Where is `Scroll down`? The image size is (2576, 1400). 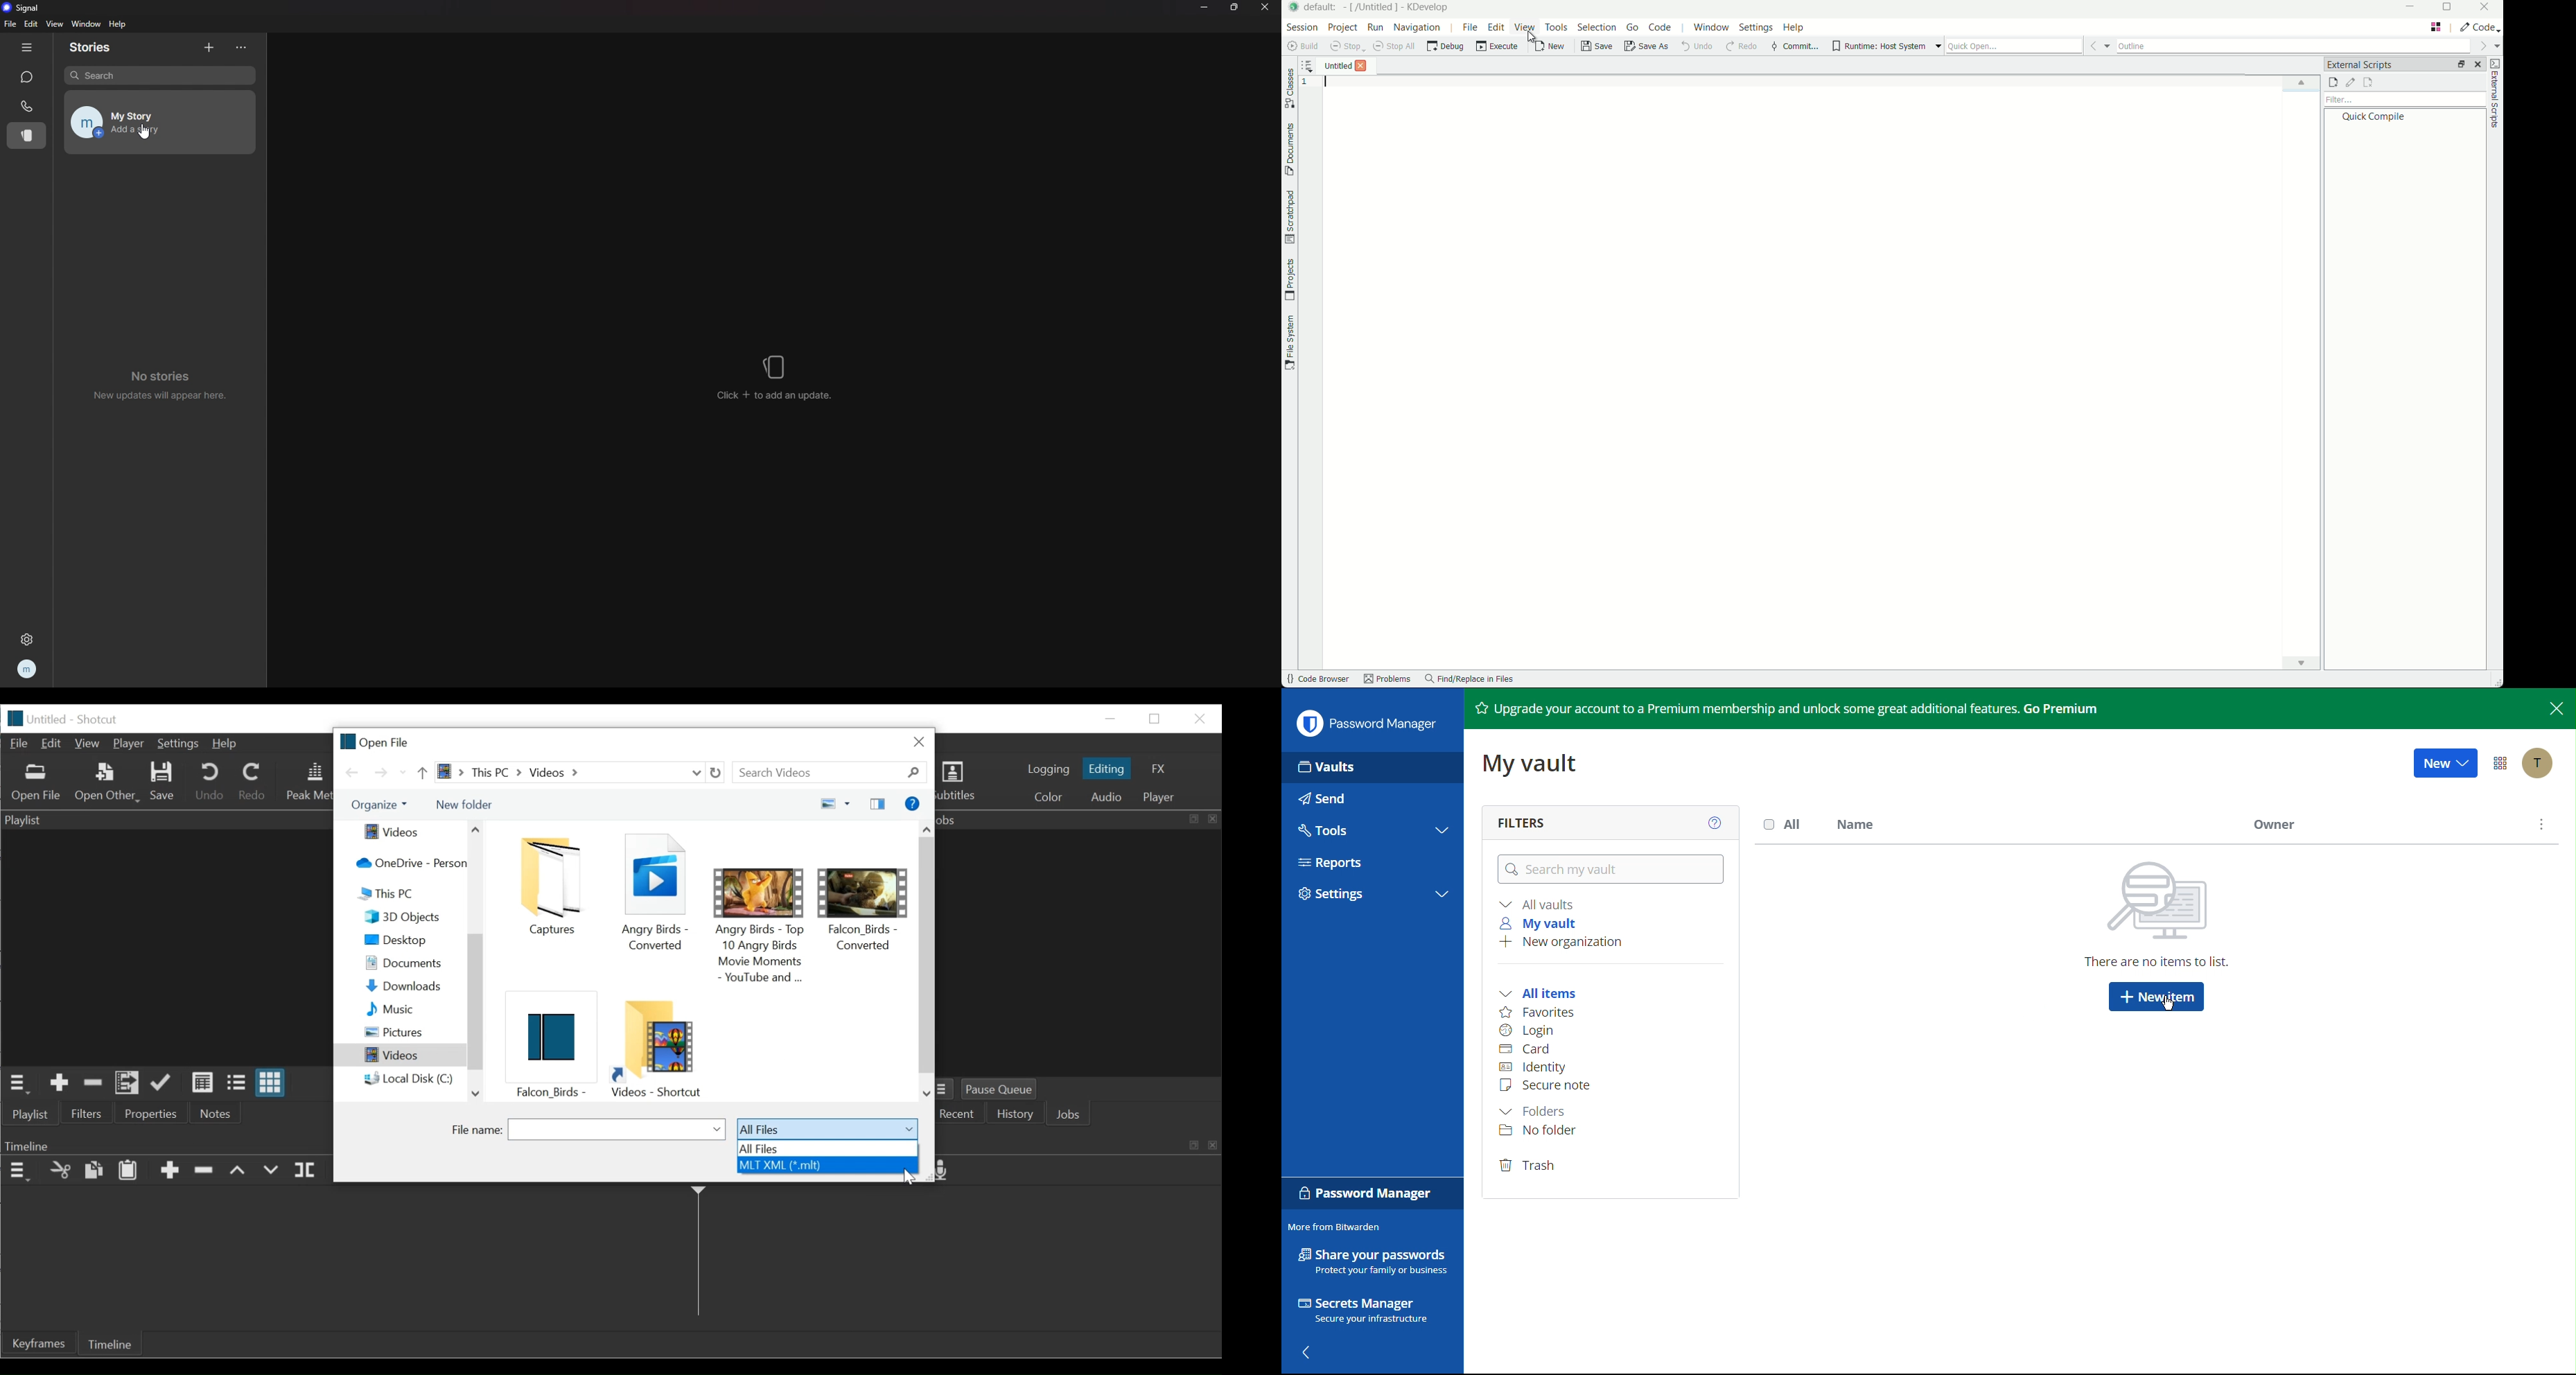 Scroll down is located at coordinates (474, 1093).